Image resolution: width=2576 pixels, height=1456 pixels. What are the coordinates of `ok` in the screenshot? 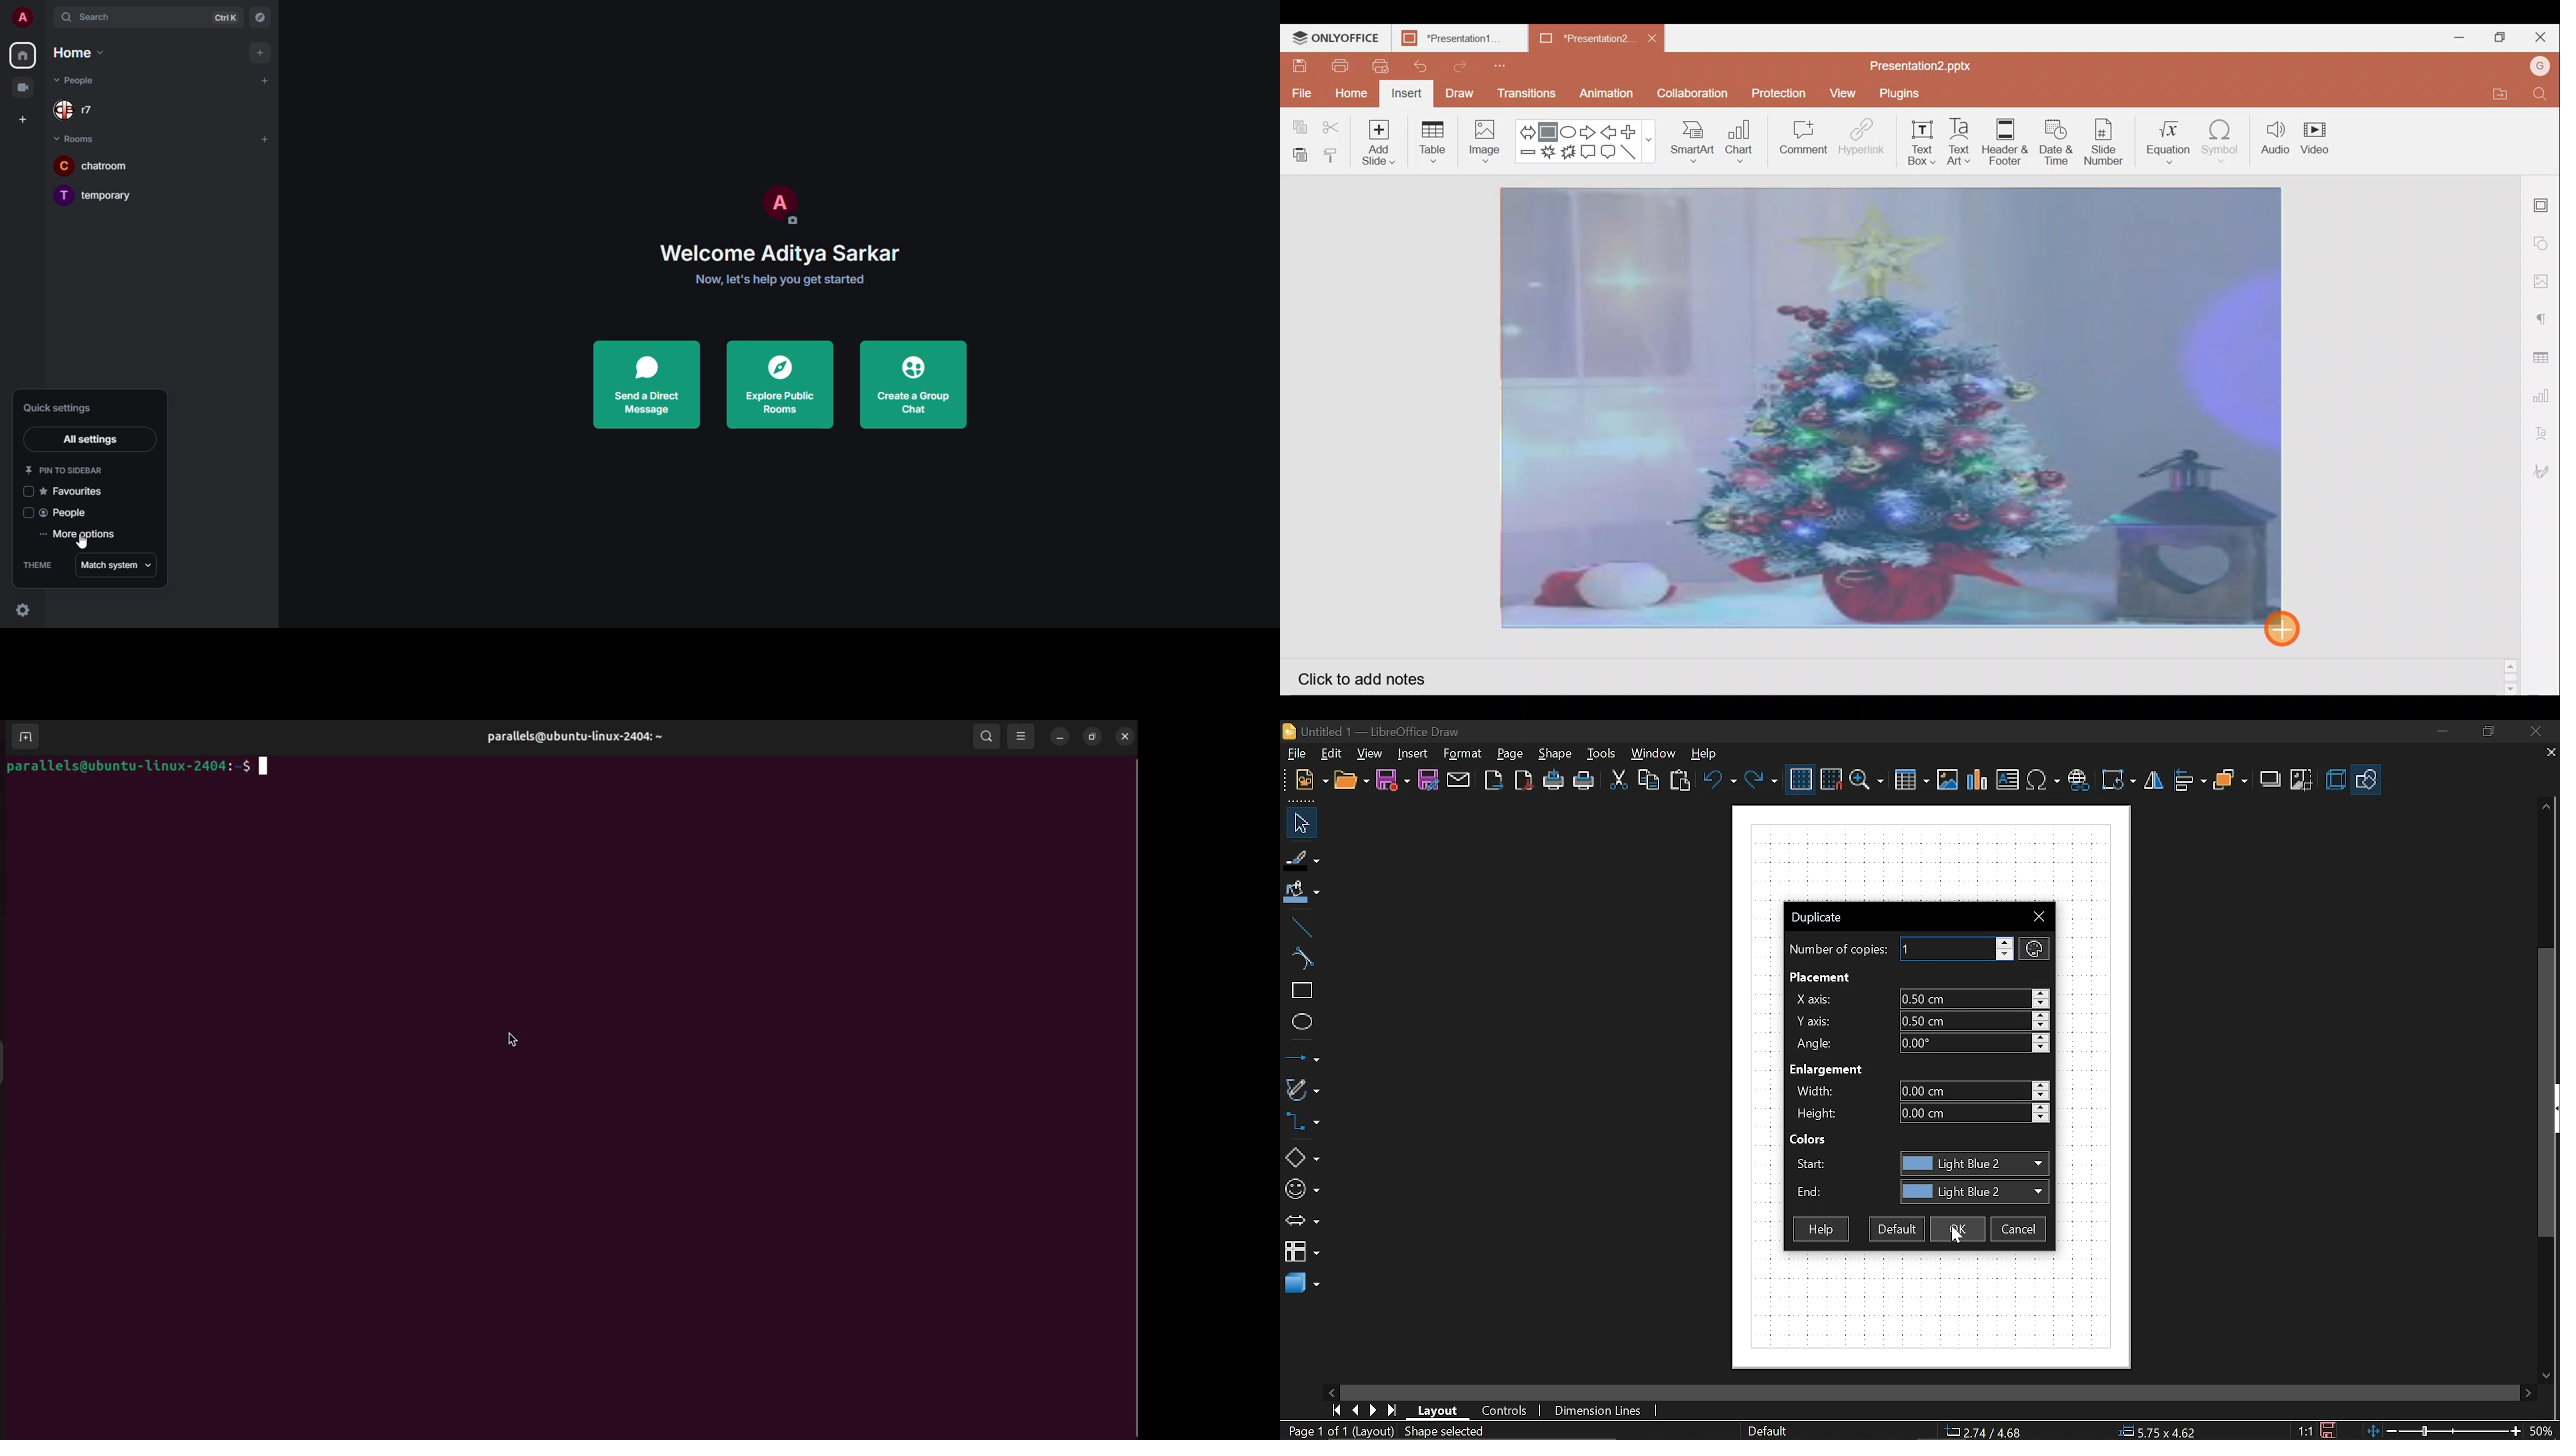 It's located at (1956, 1229).